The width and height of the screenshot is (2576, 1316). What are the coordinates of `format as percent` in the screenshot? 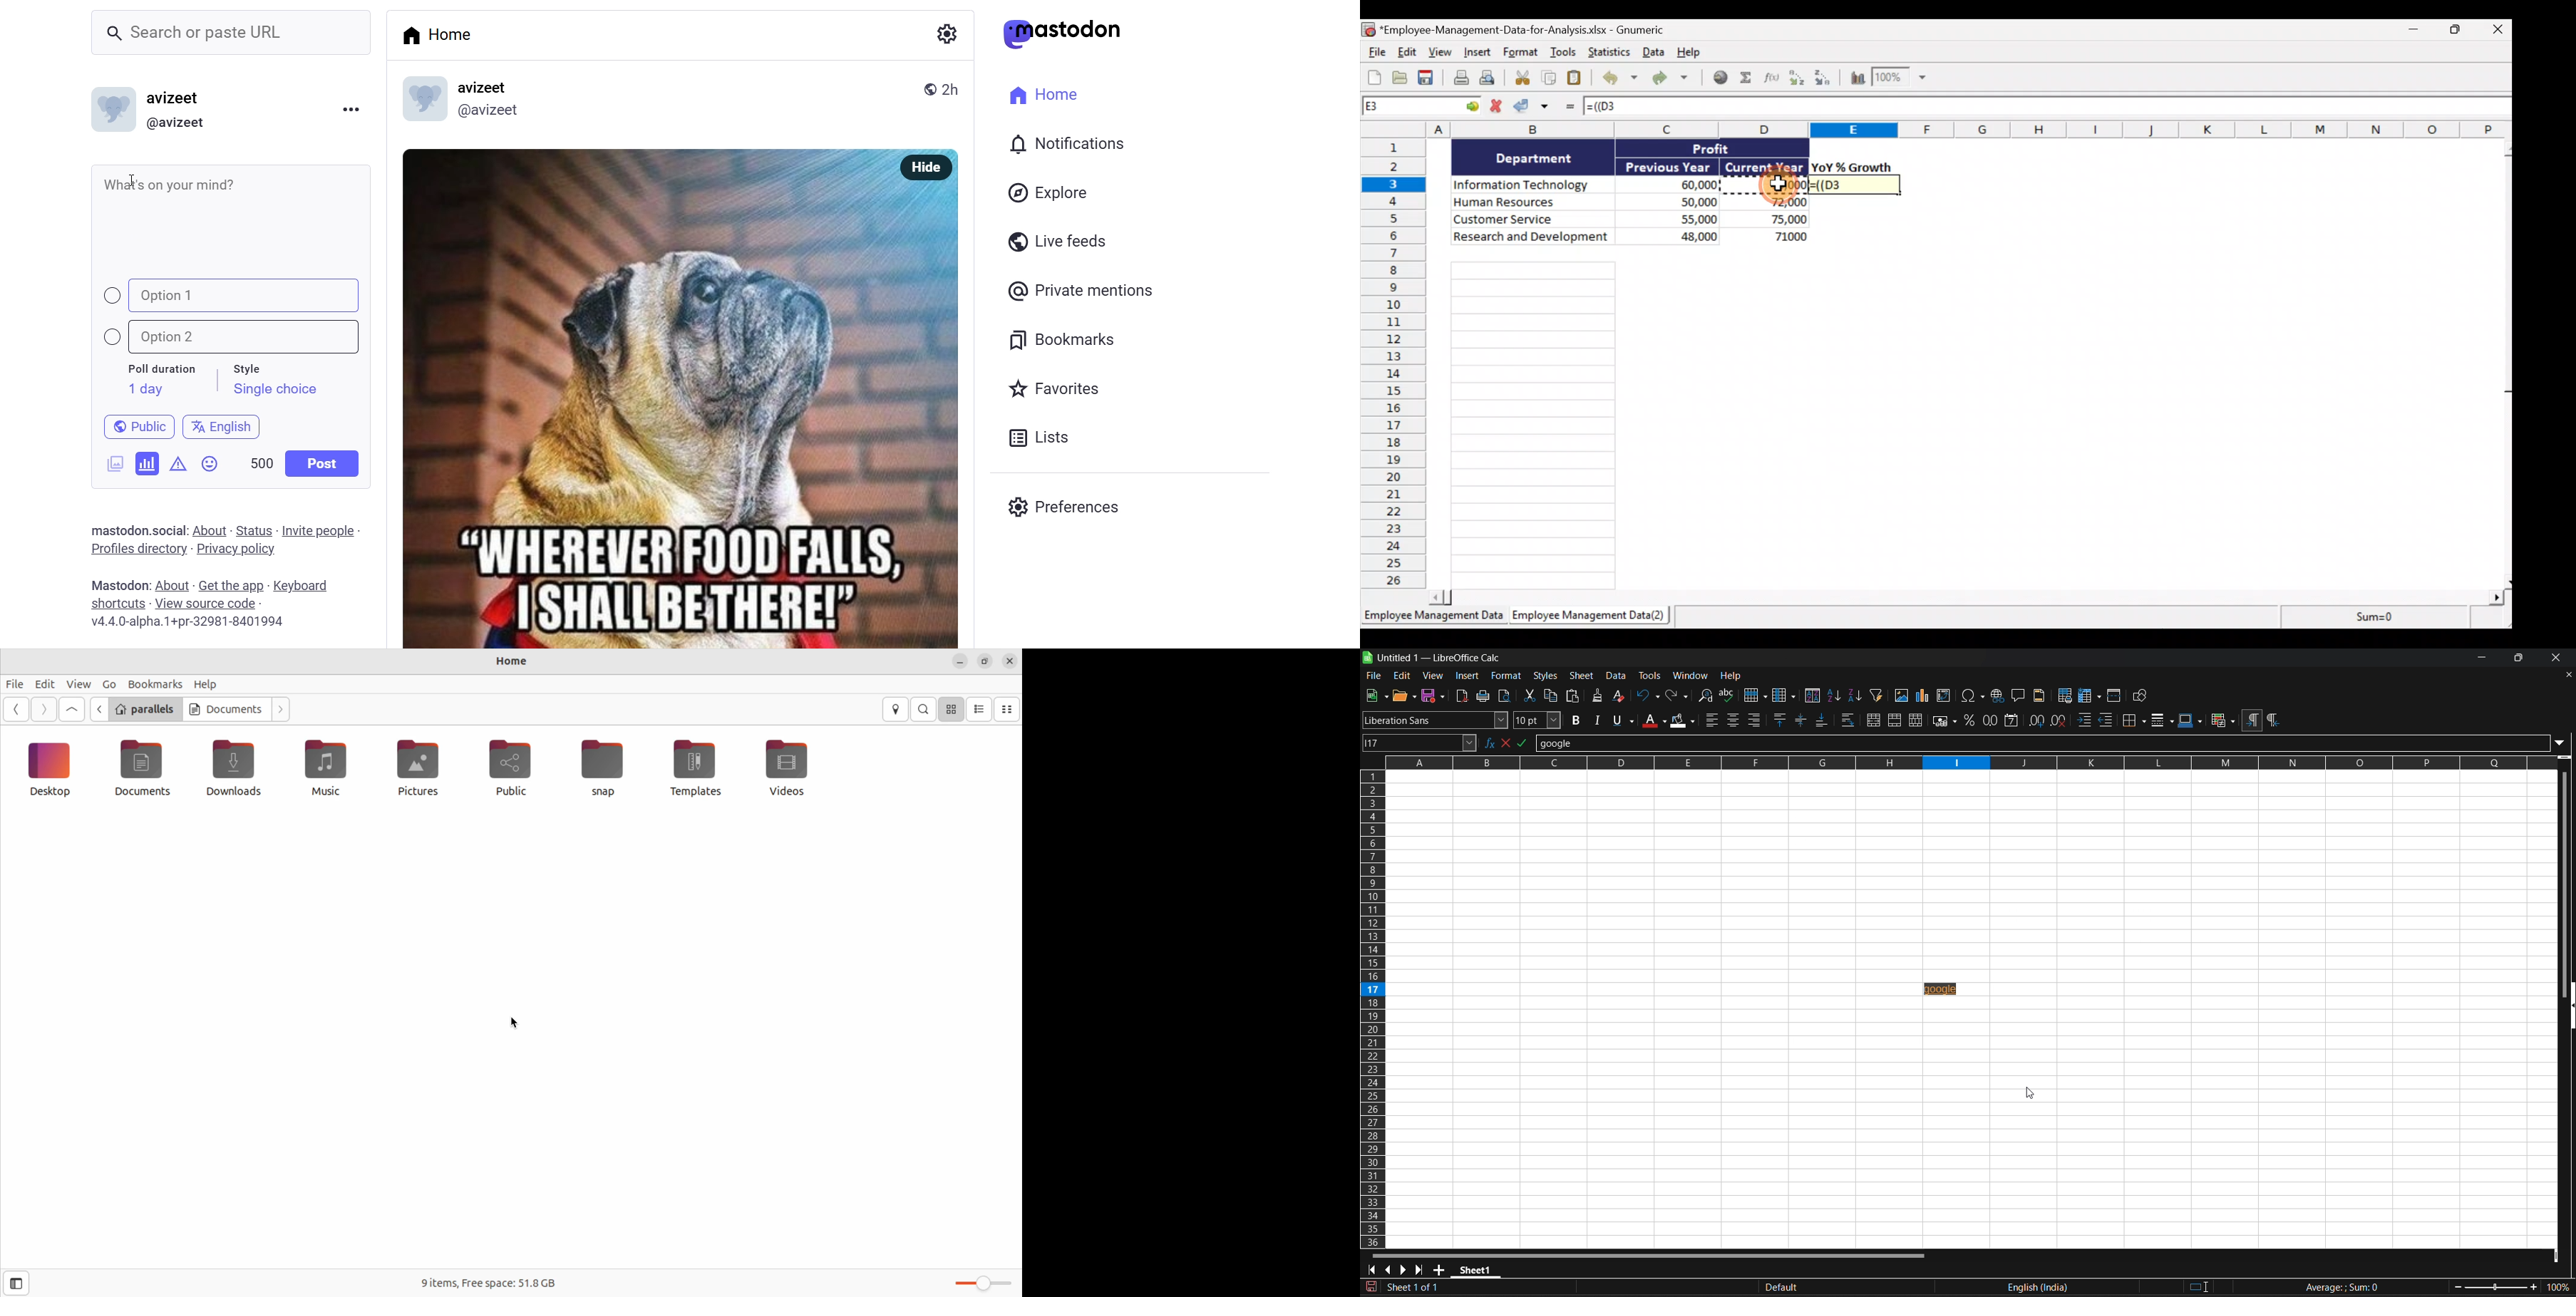 It's located at (1969, 721).